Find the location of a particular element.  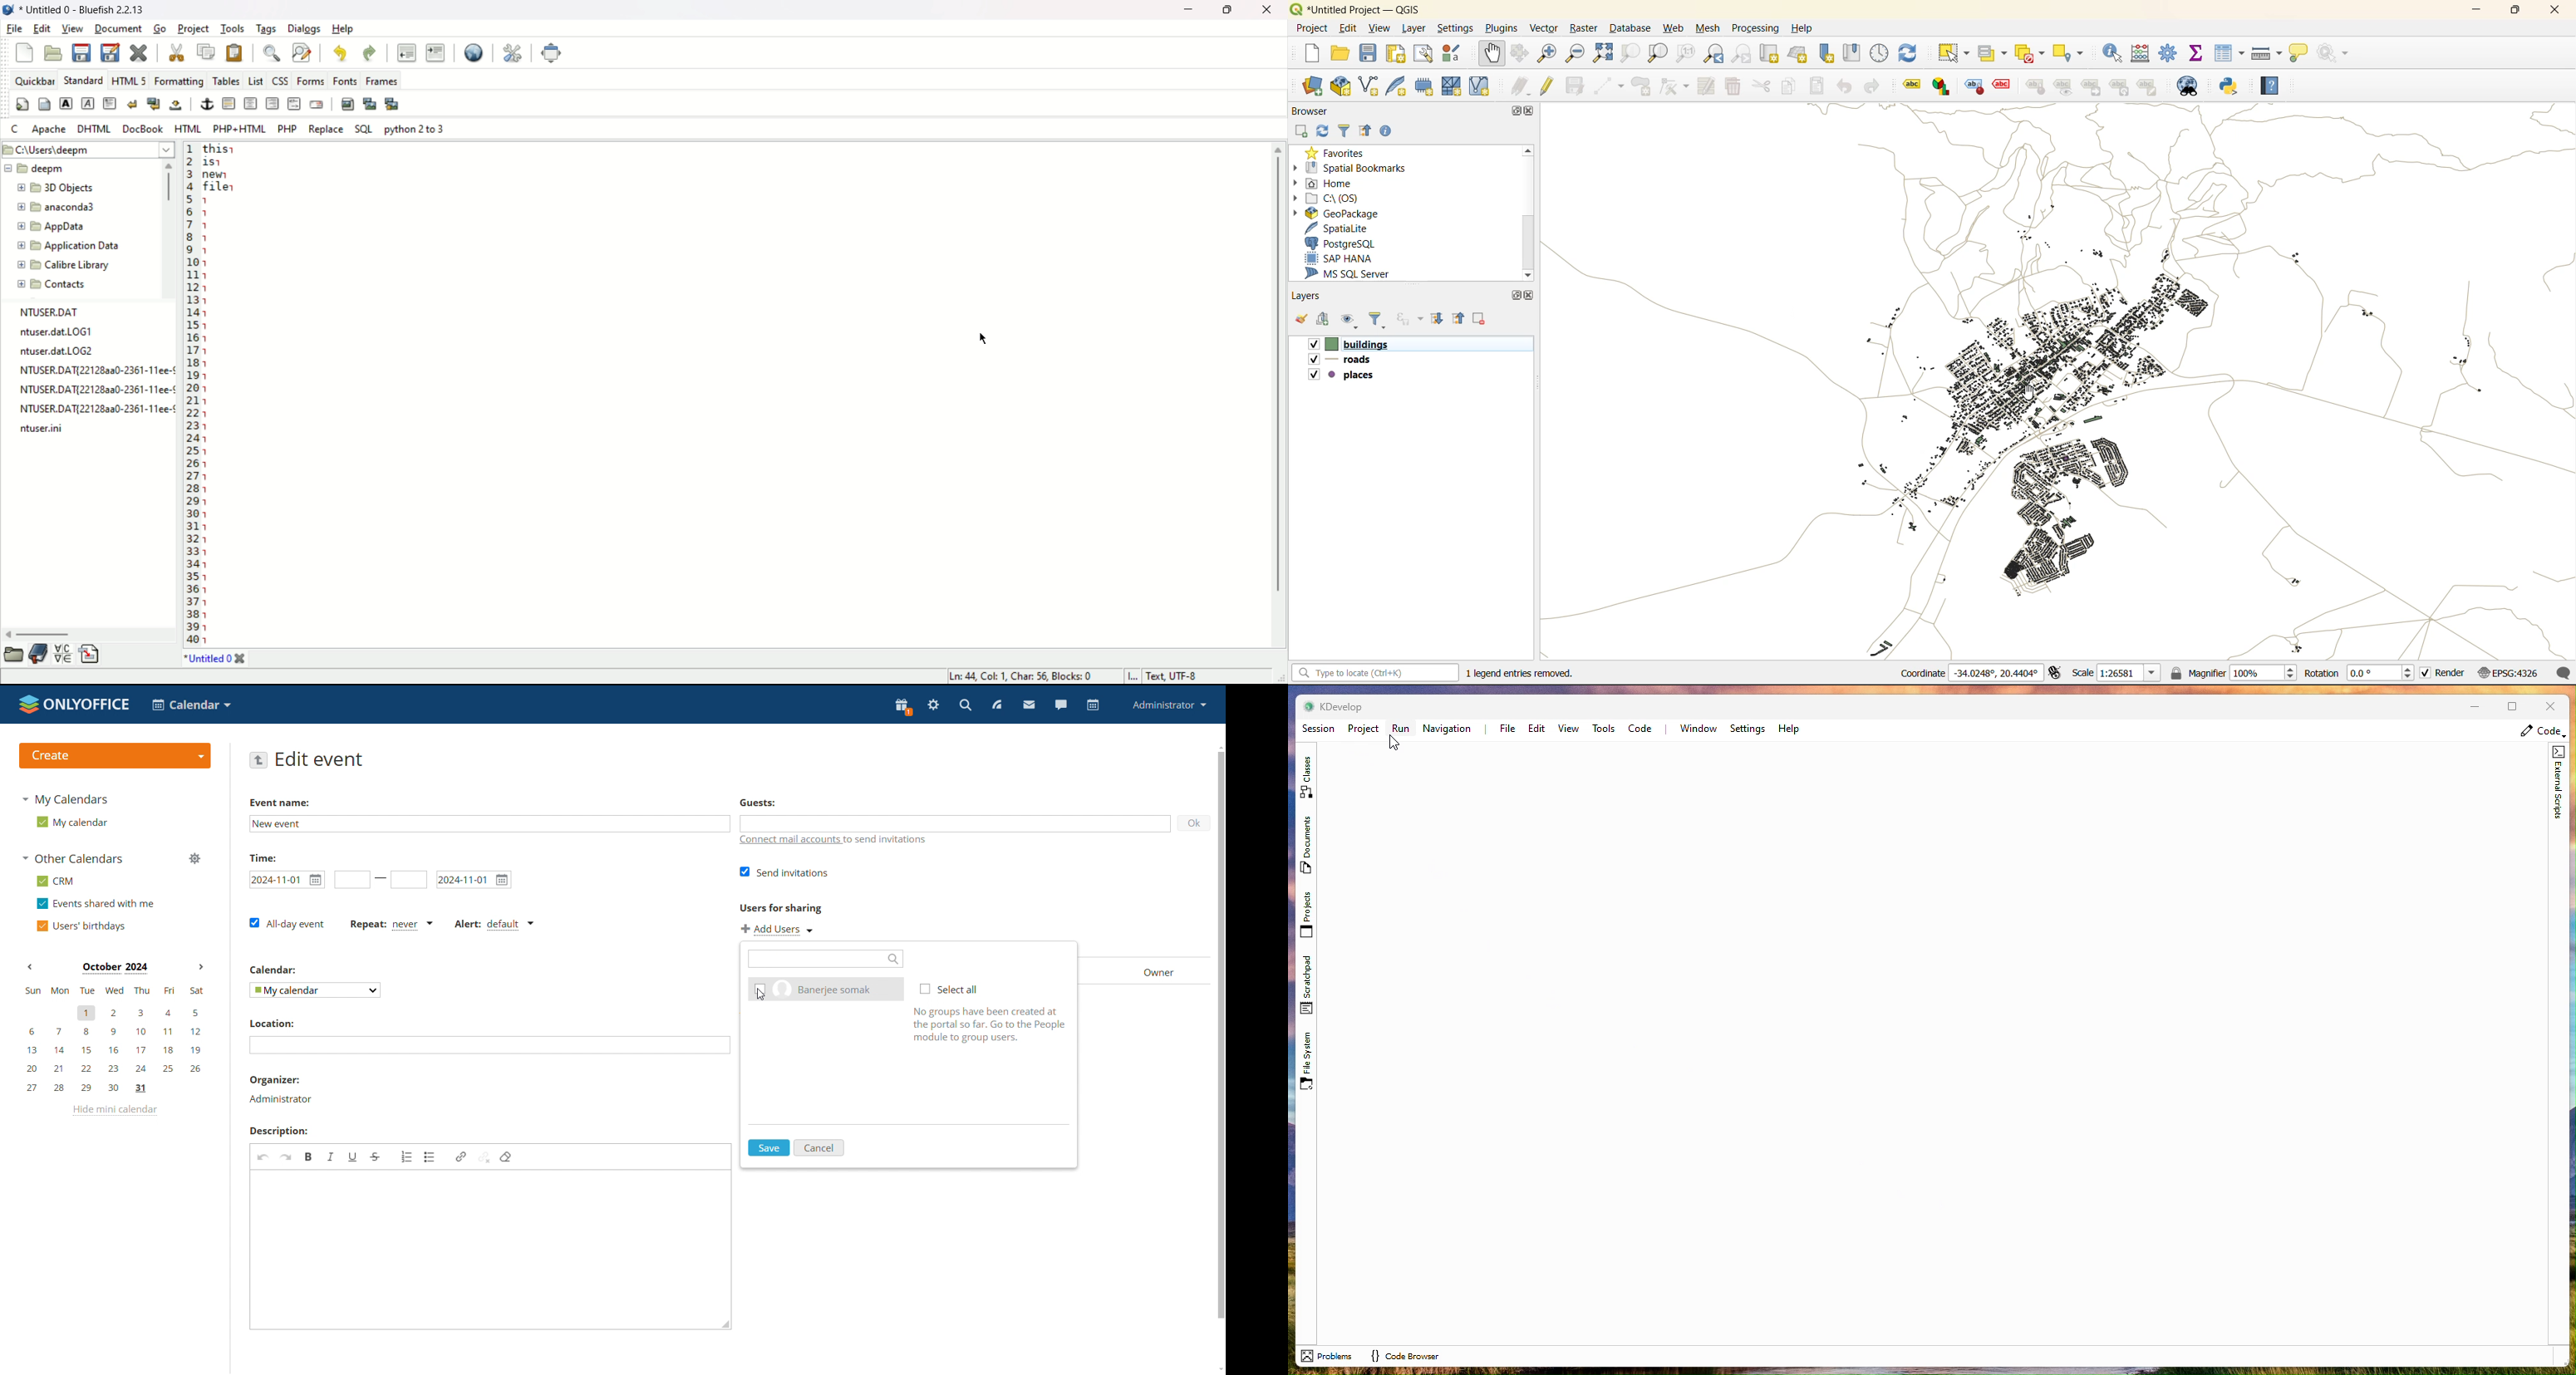

close is located at coordinates (241, 659).